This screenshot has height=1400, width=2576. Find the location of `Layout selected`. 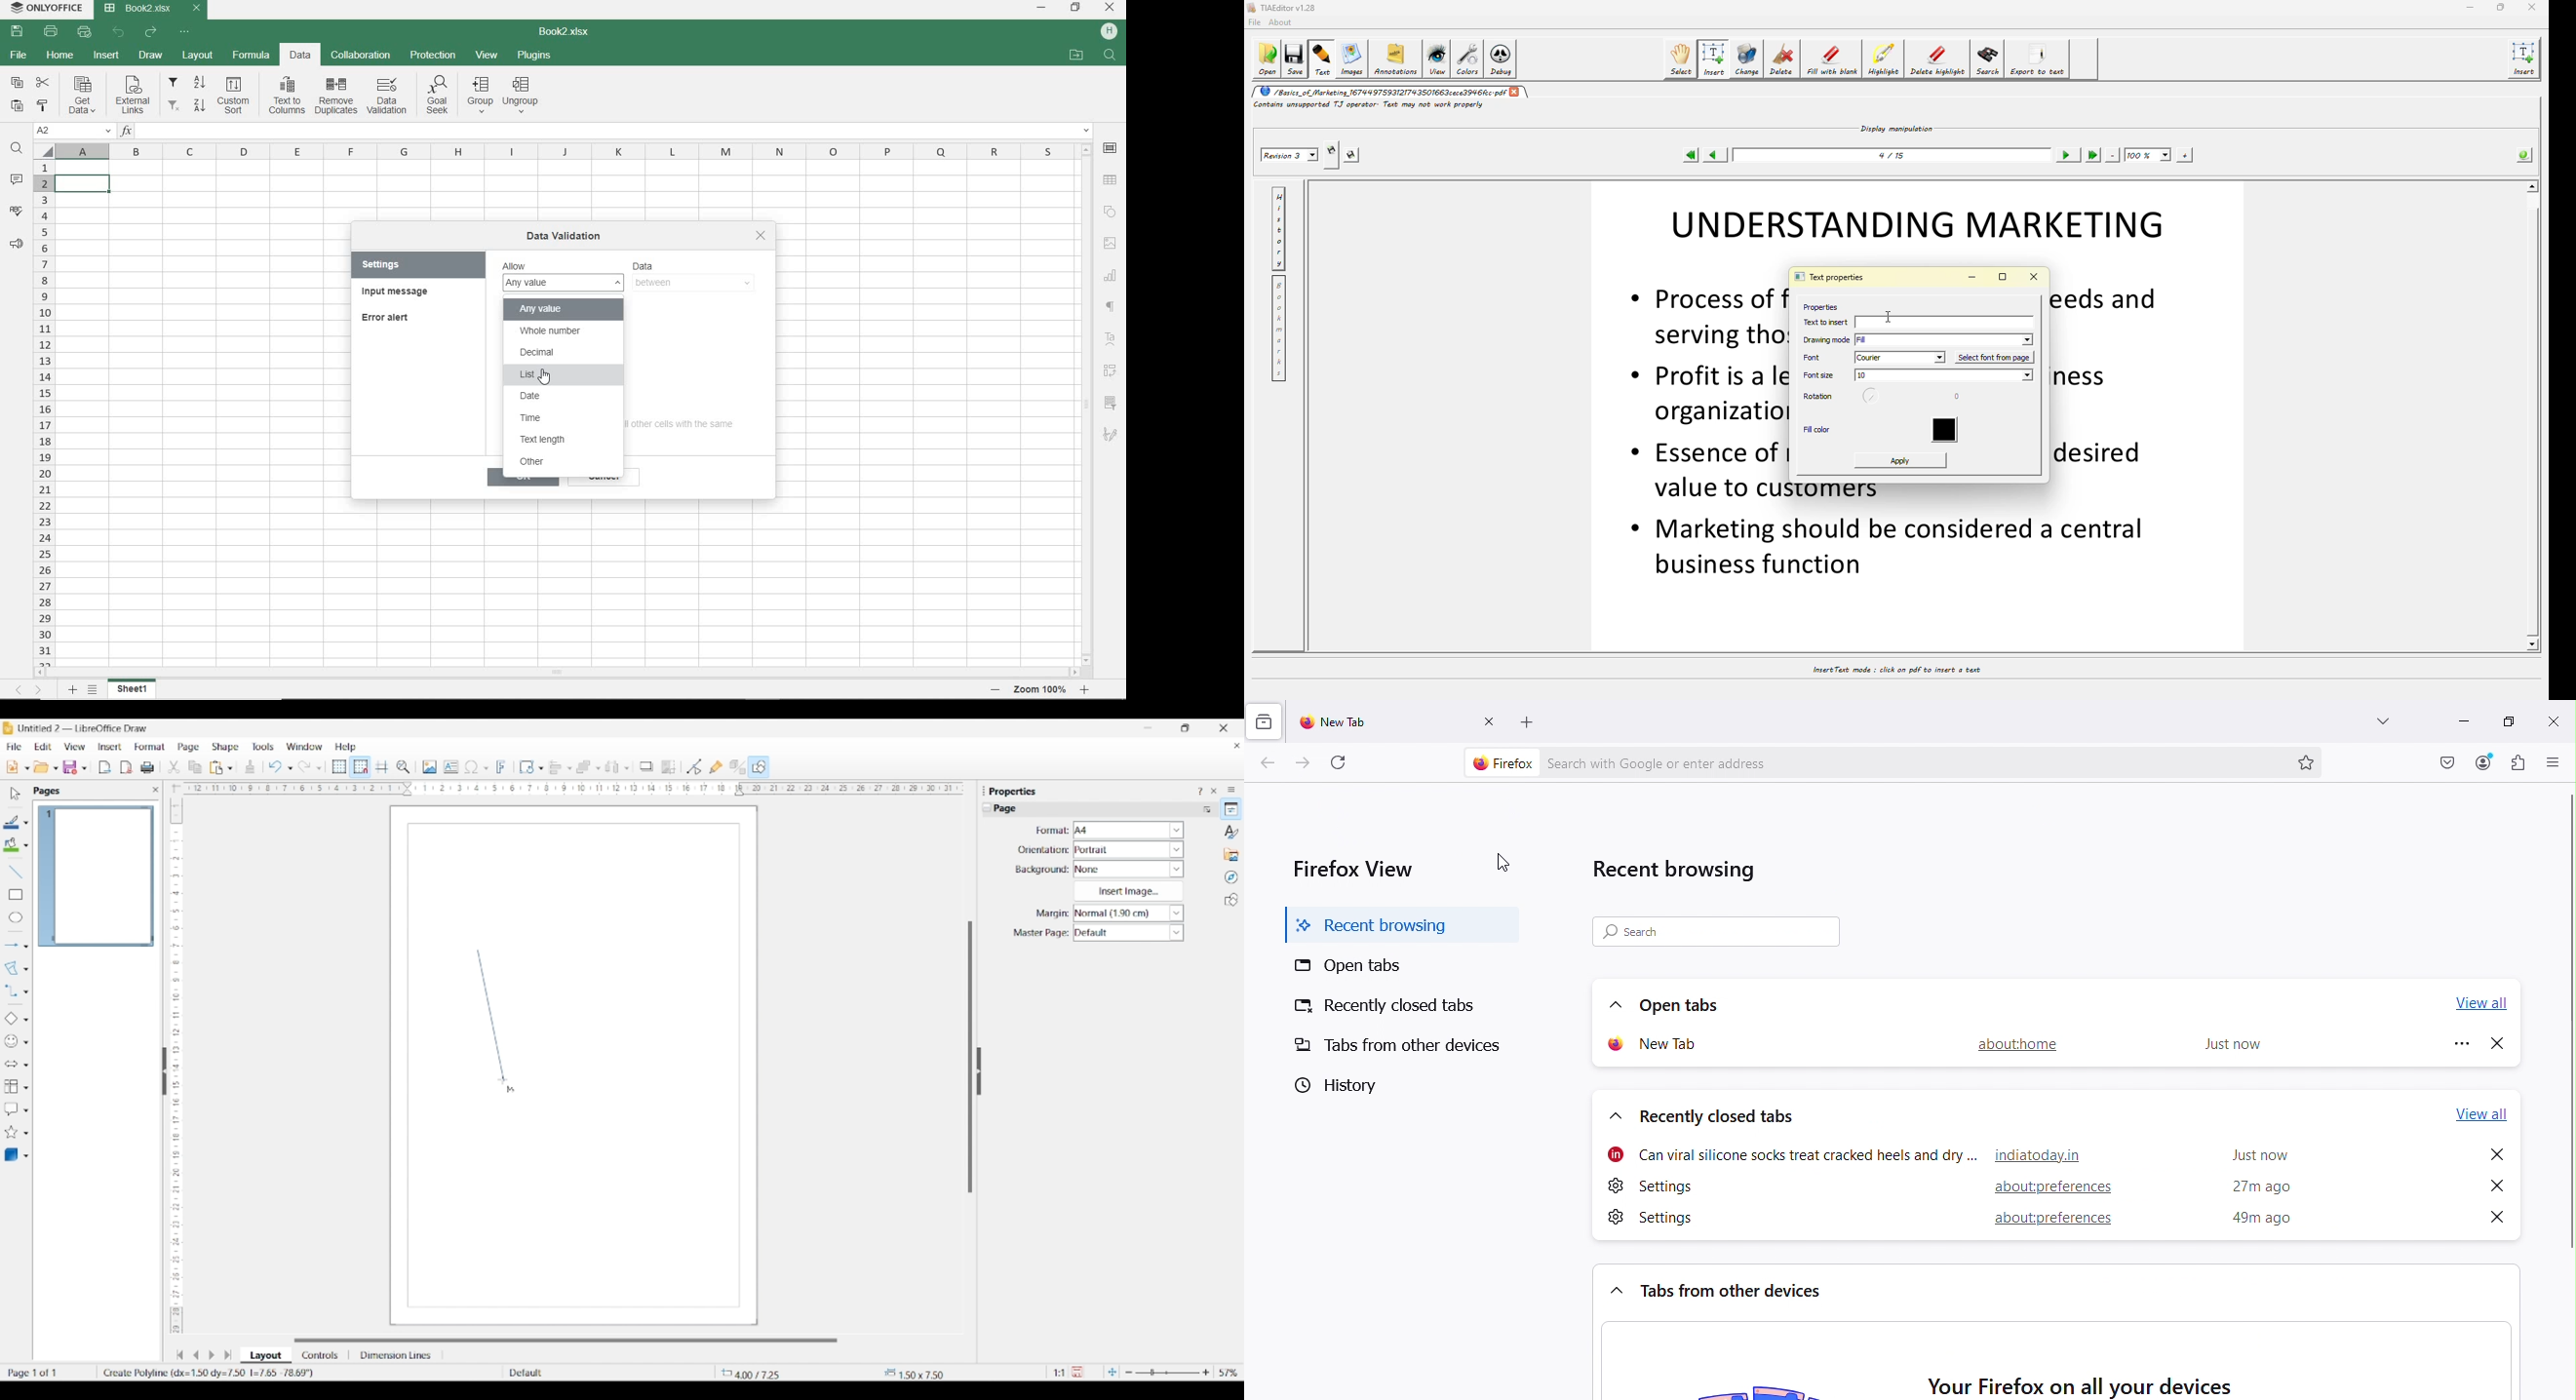

Layout selected is located at coordinates (266, 1355).